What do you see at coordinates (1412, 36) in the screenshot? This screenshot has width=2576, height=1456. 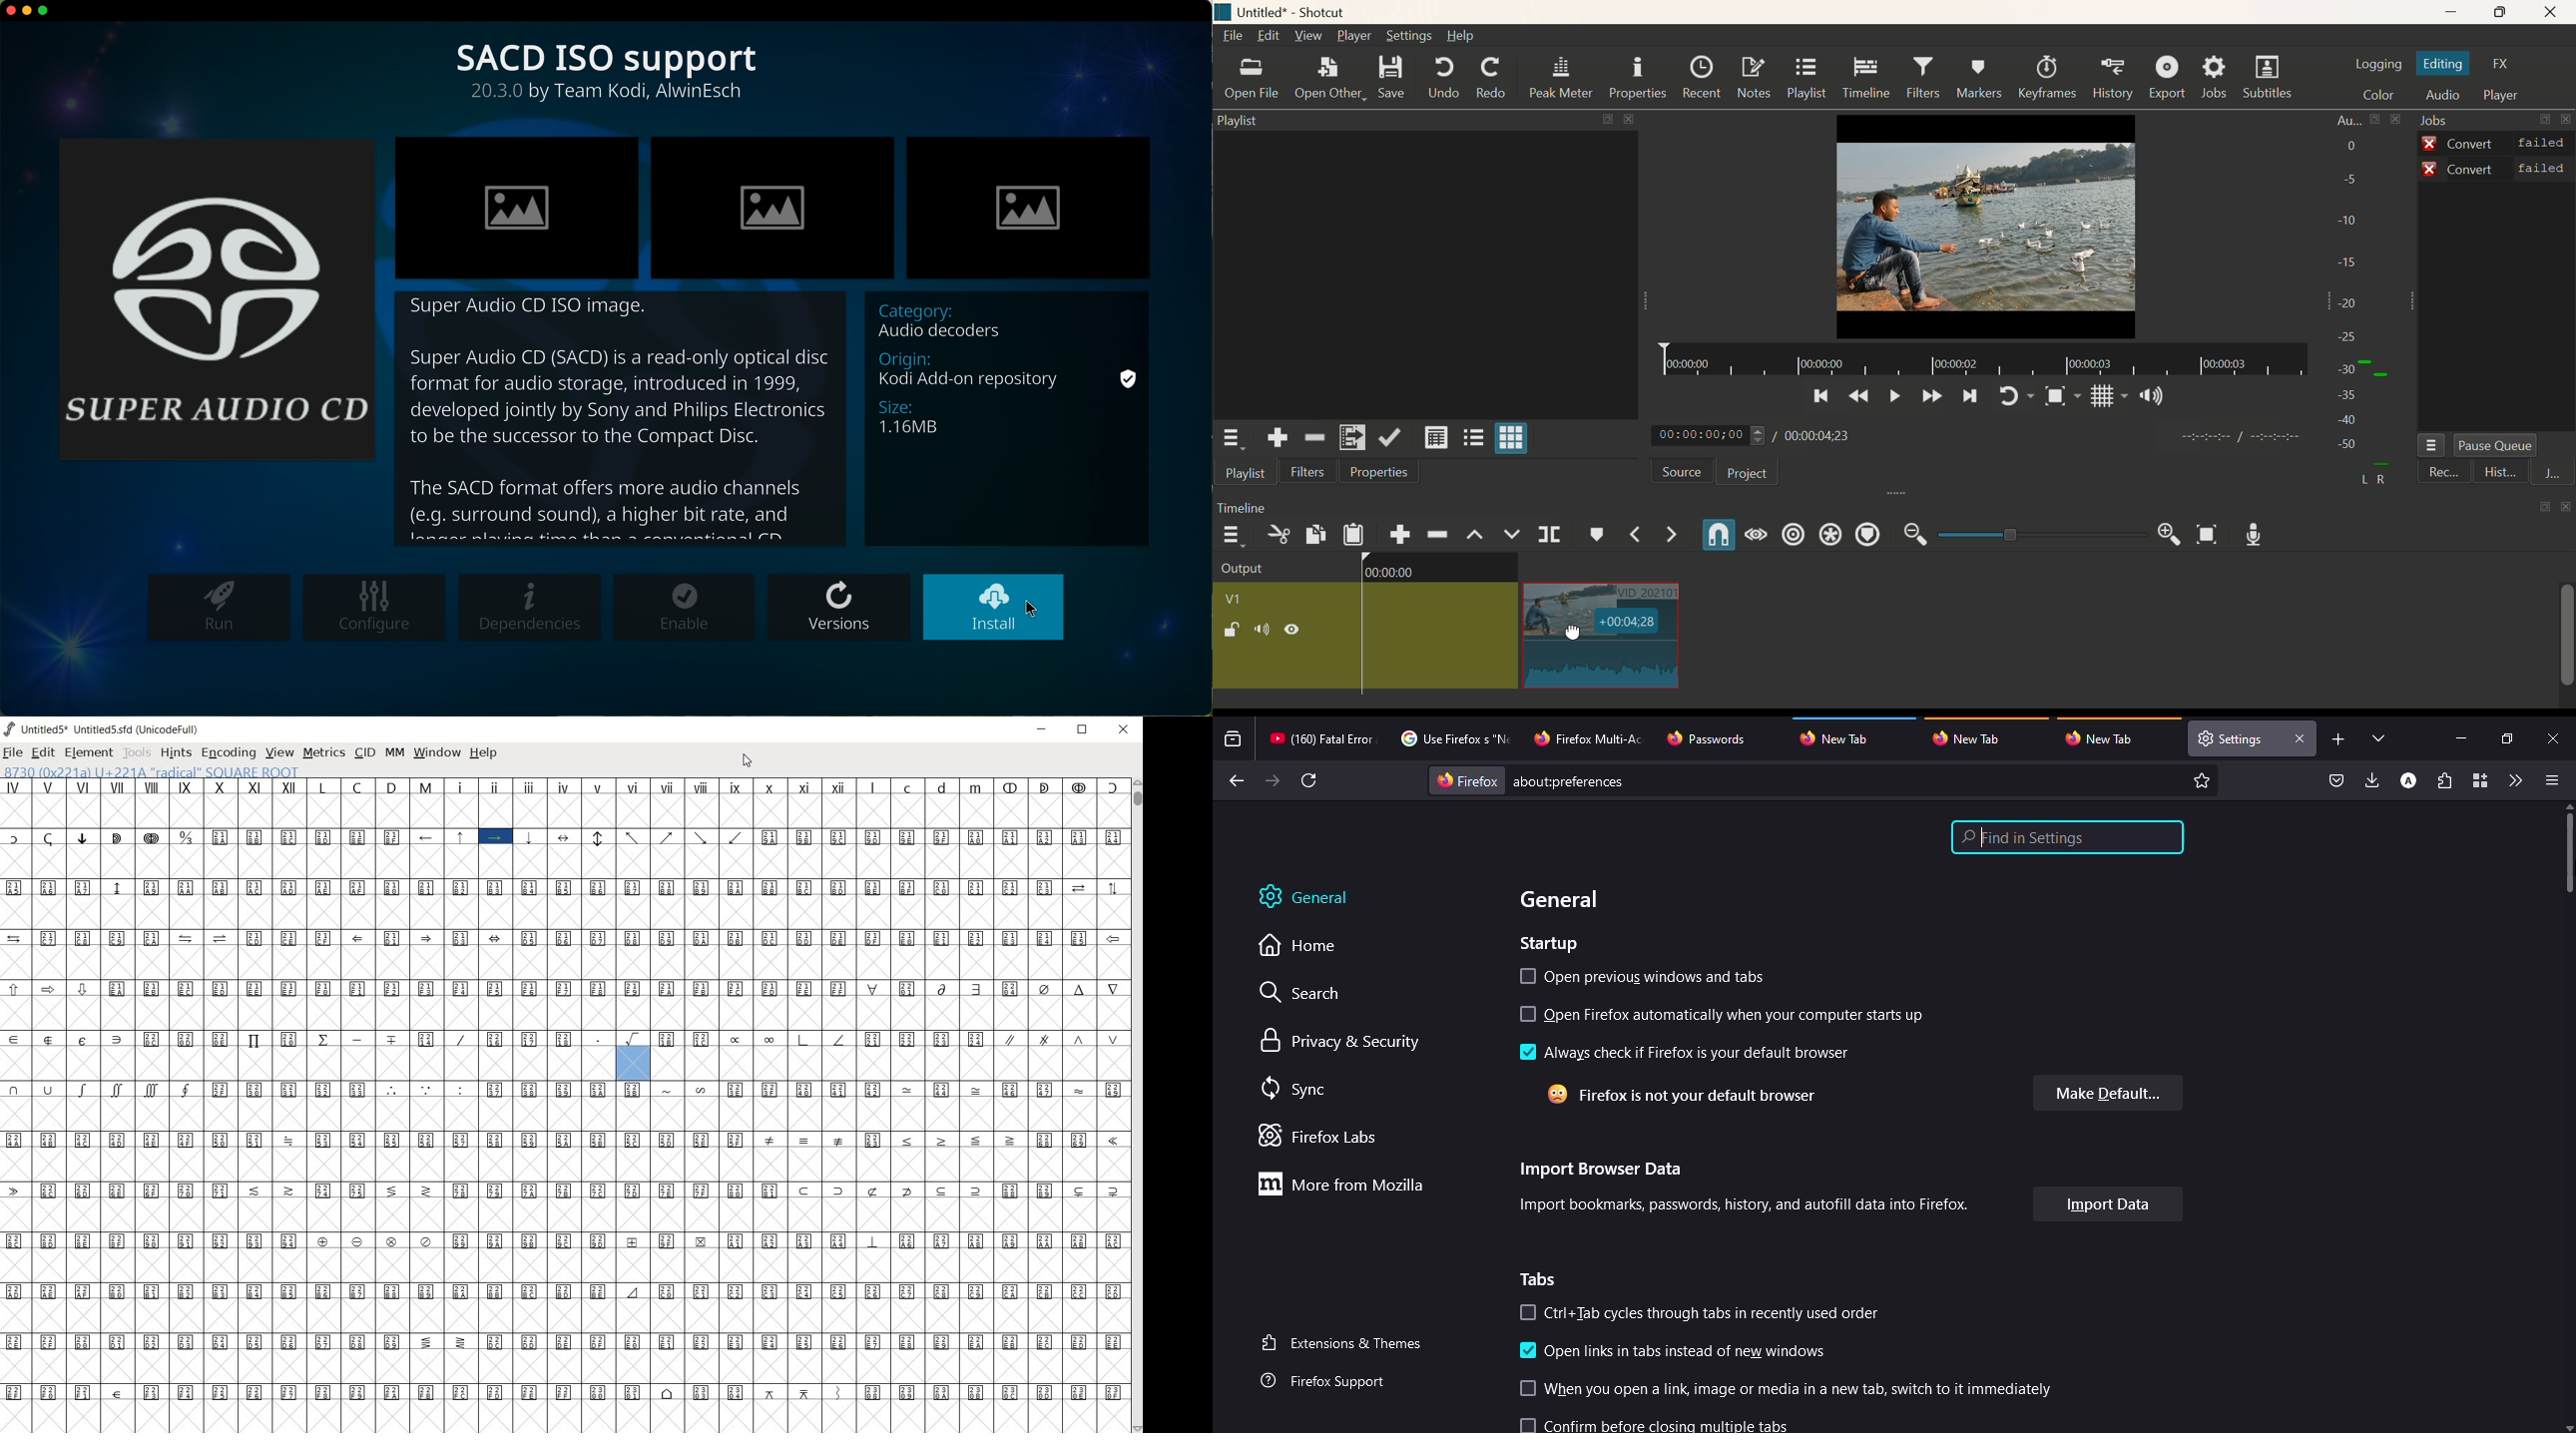 I see `Setting` at bounding box center [1412, 36].